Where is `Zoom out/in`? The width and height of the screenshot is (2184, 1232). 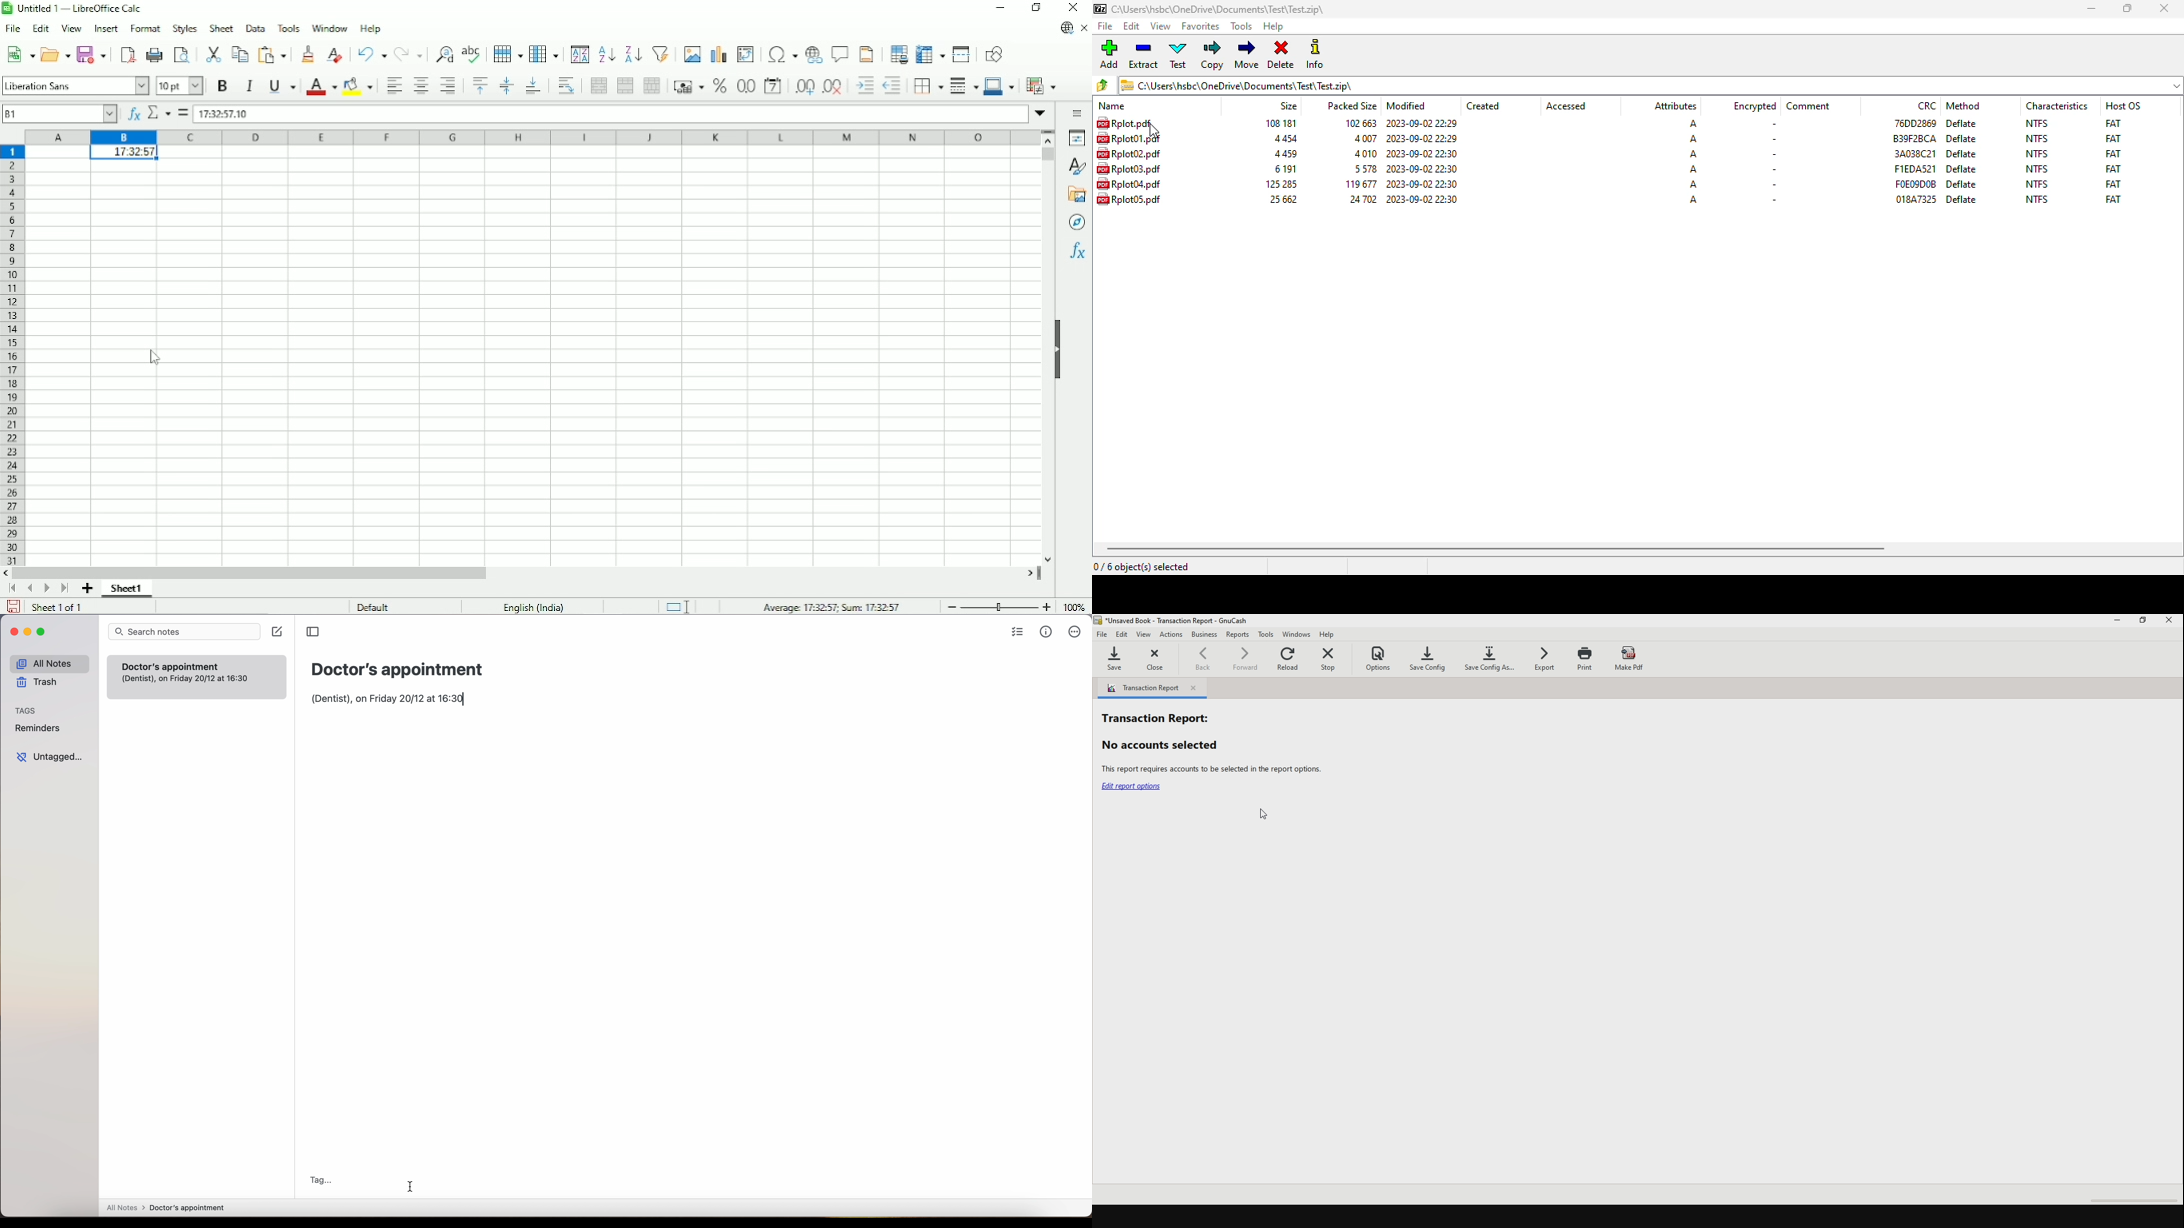 Zoom out/in is located at coordinates (1000, 604).